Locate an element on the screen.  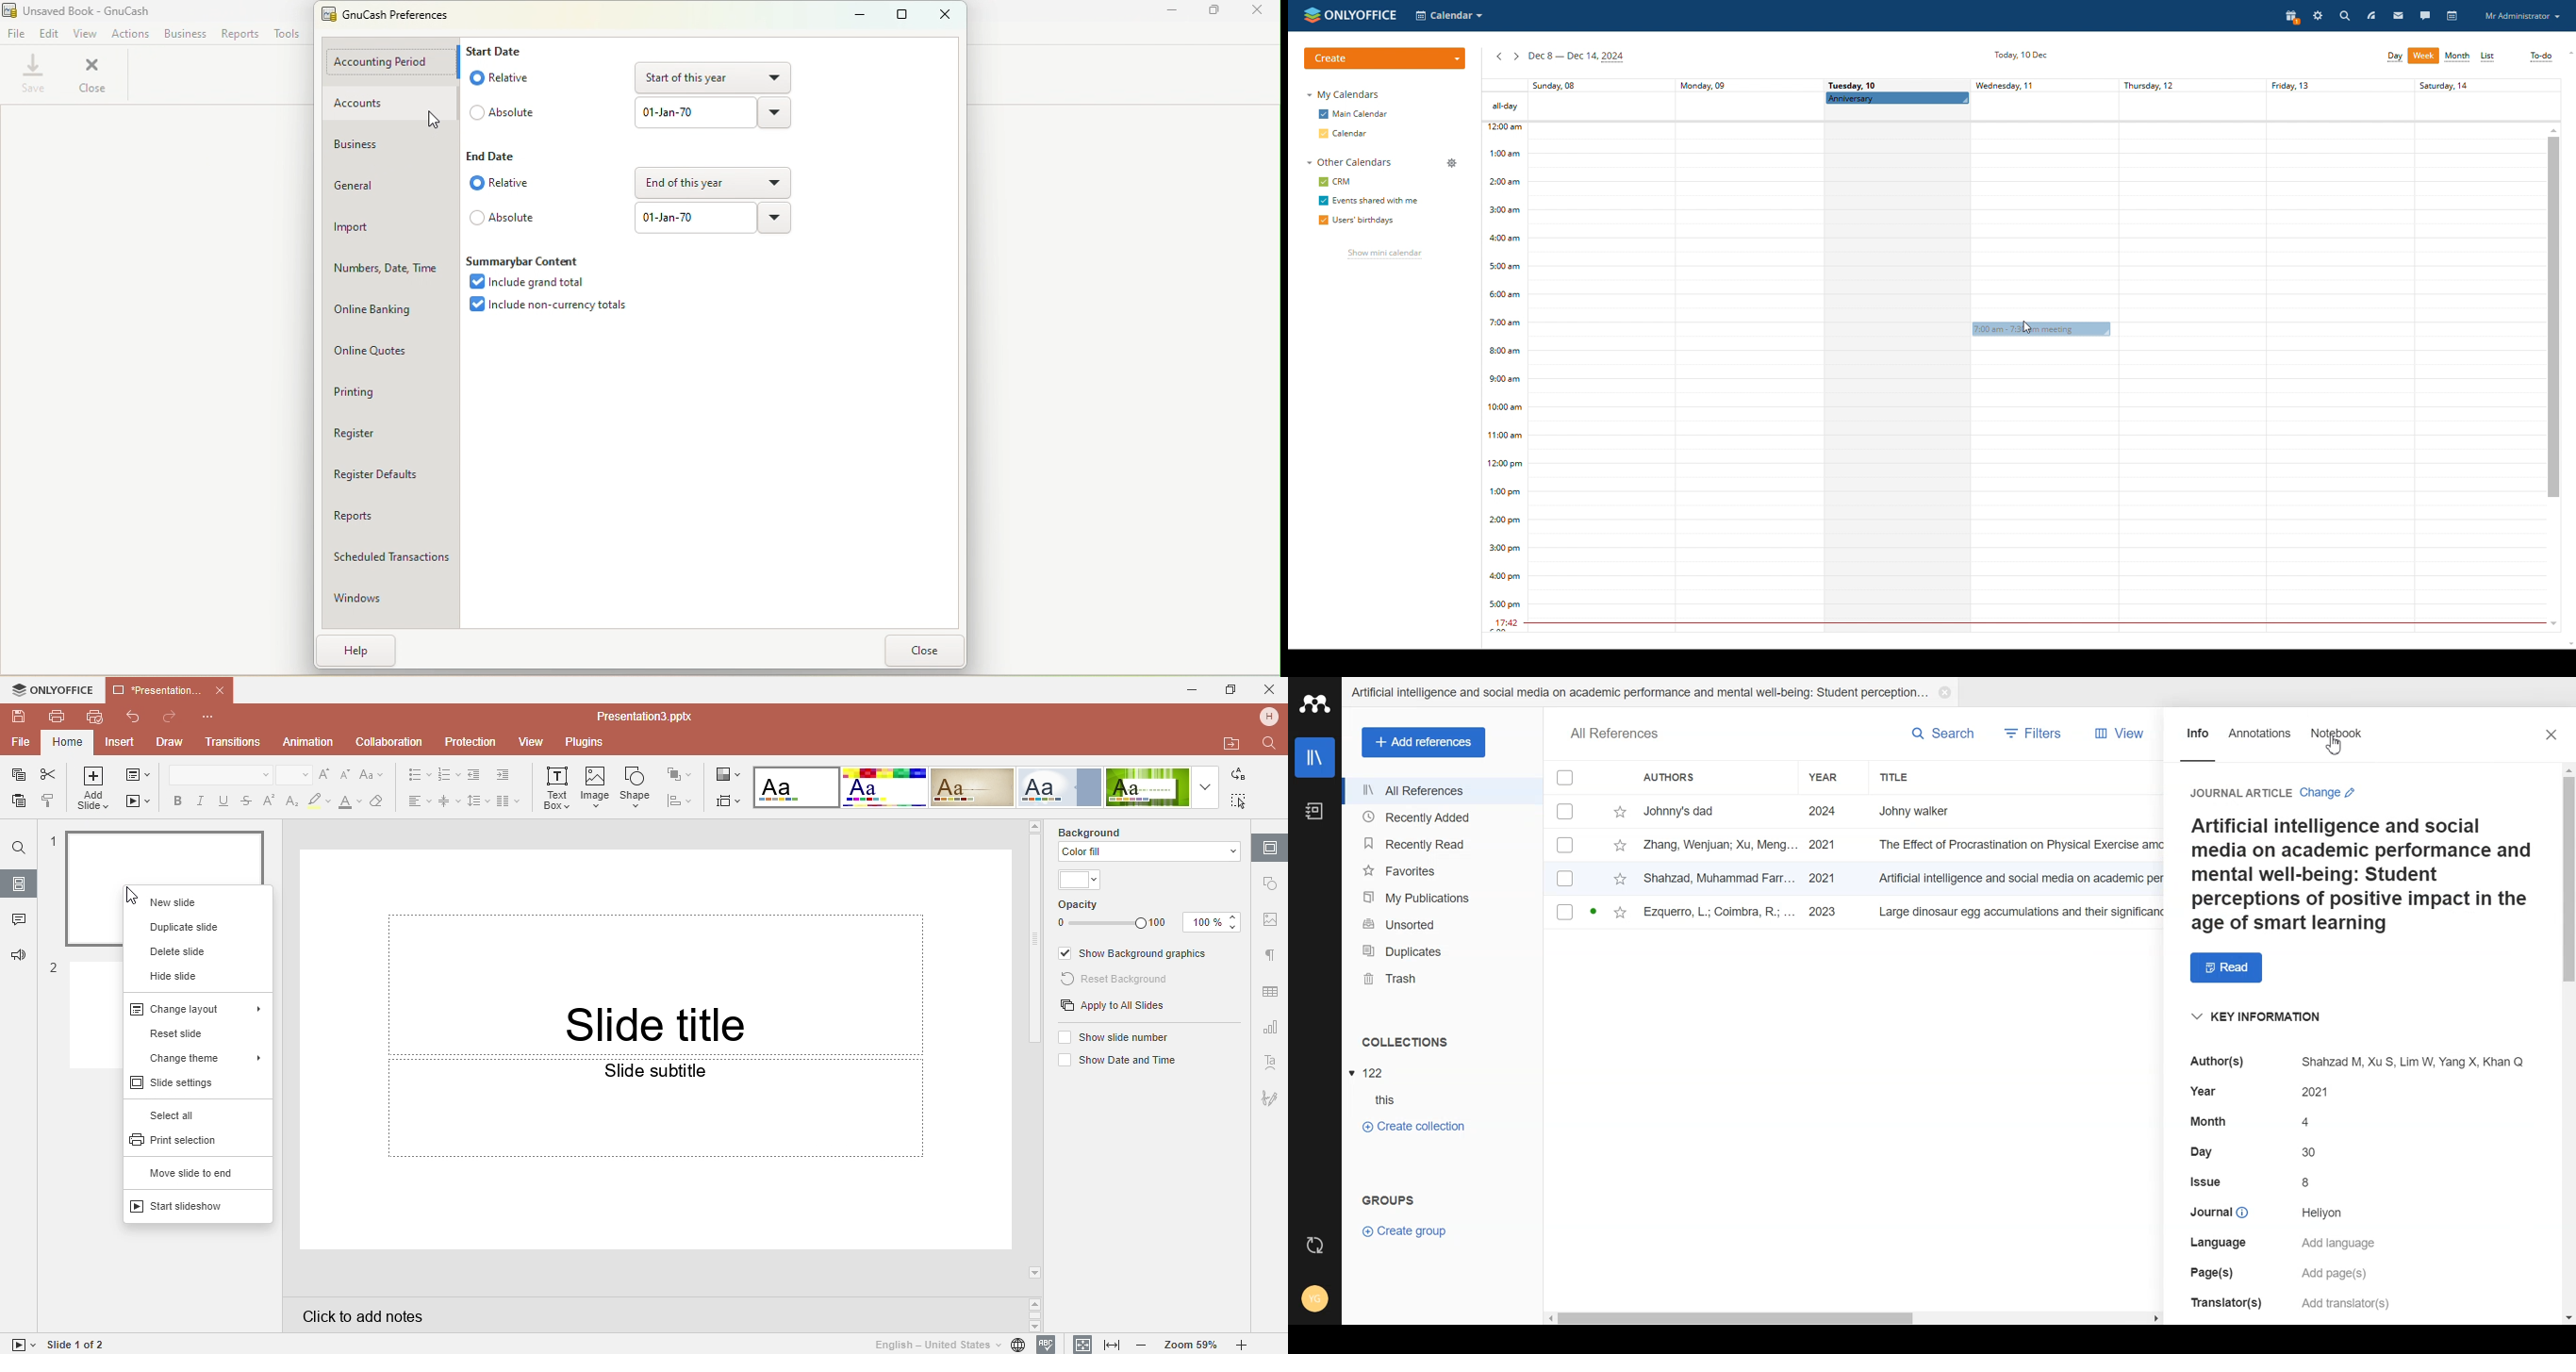
2021 is located at coordinates (1822, 878).